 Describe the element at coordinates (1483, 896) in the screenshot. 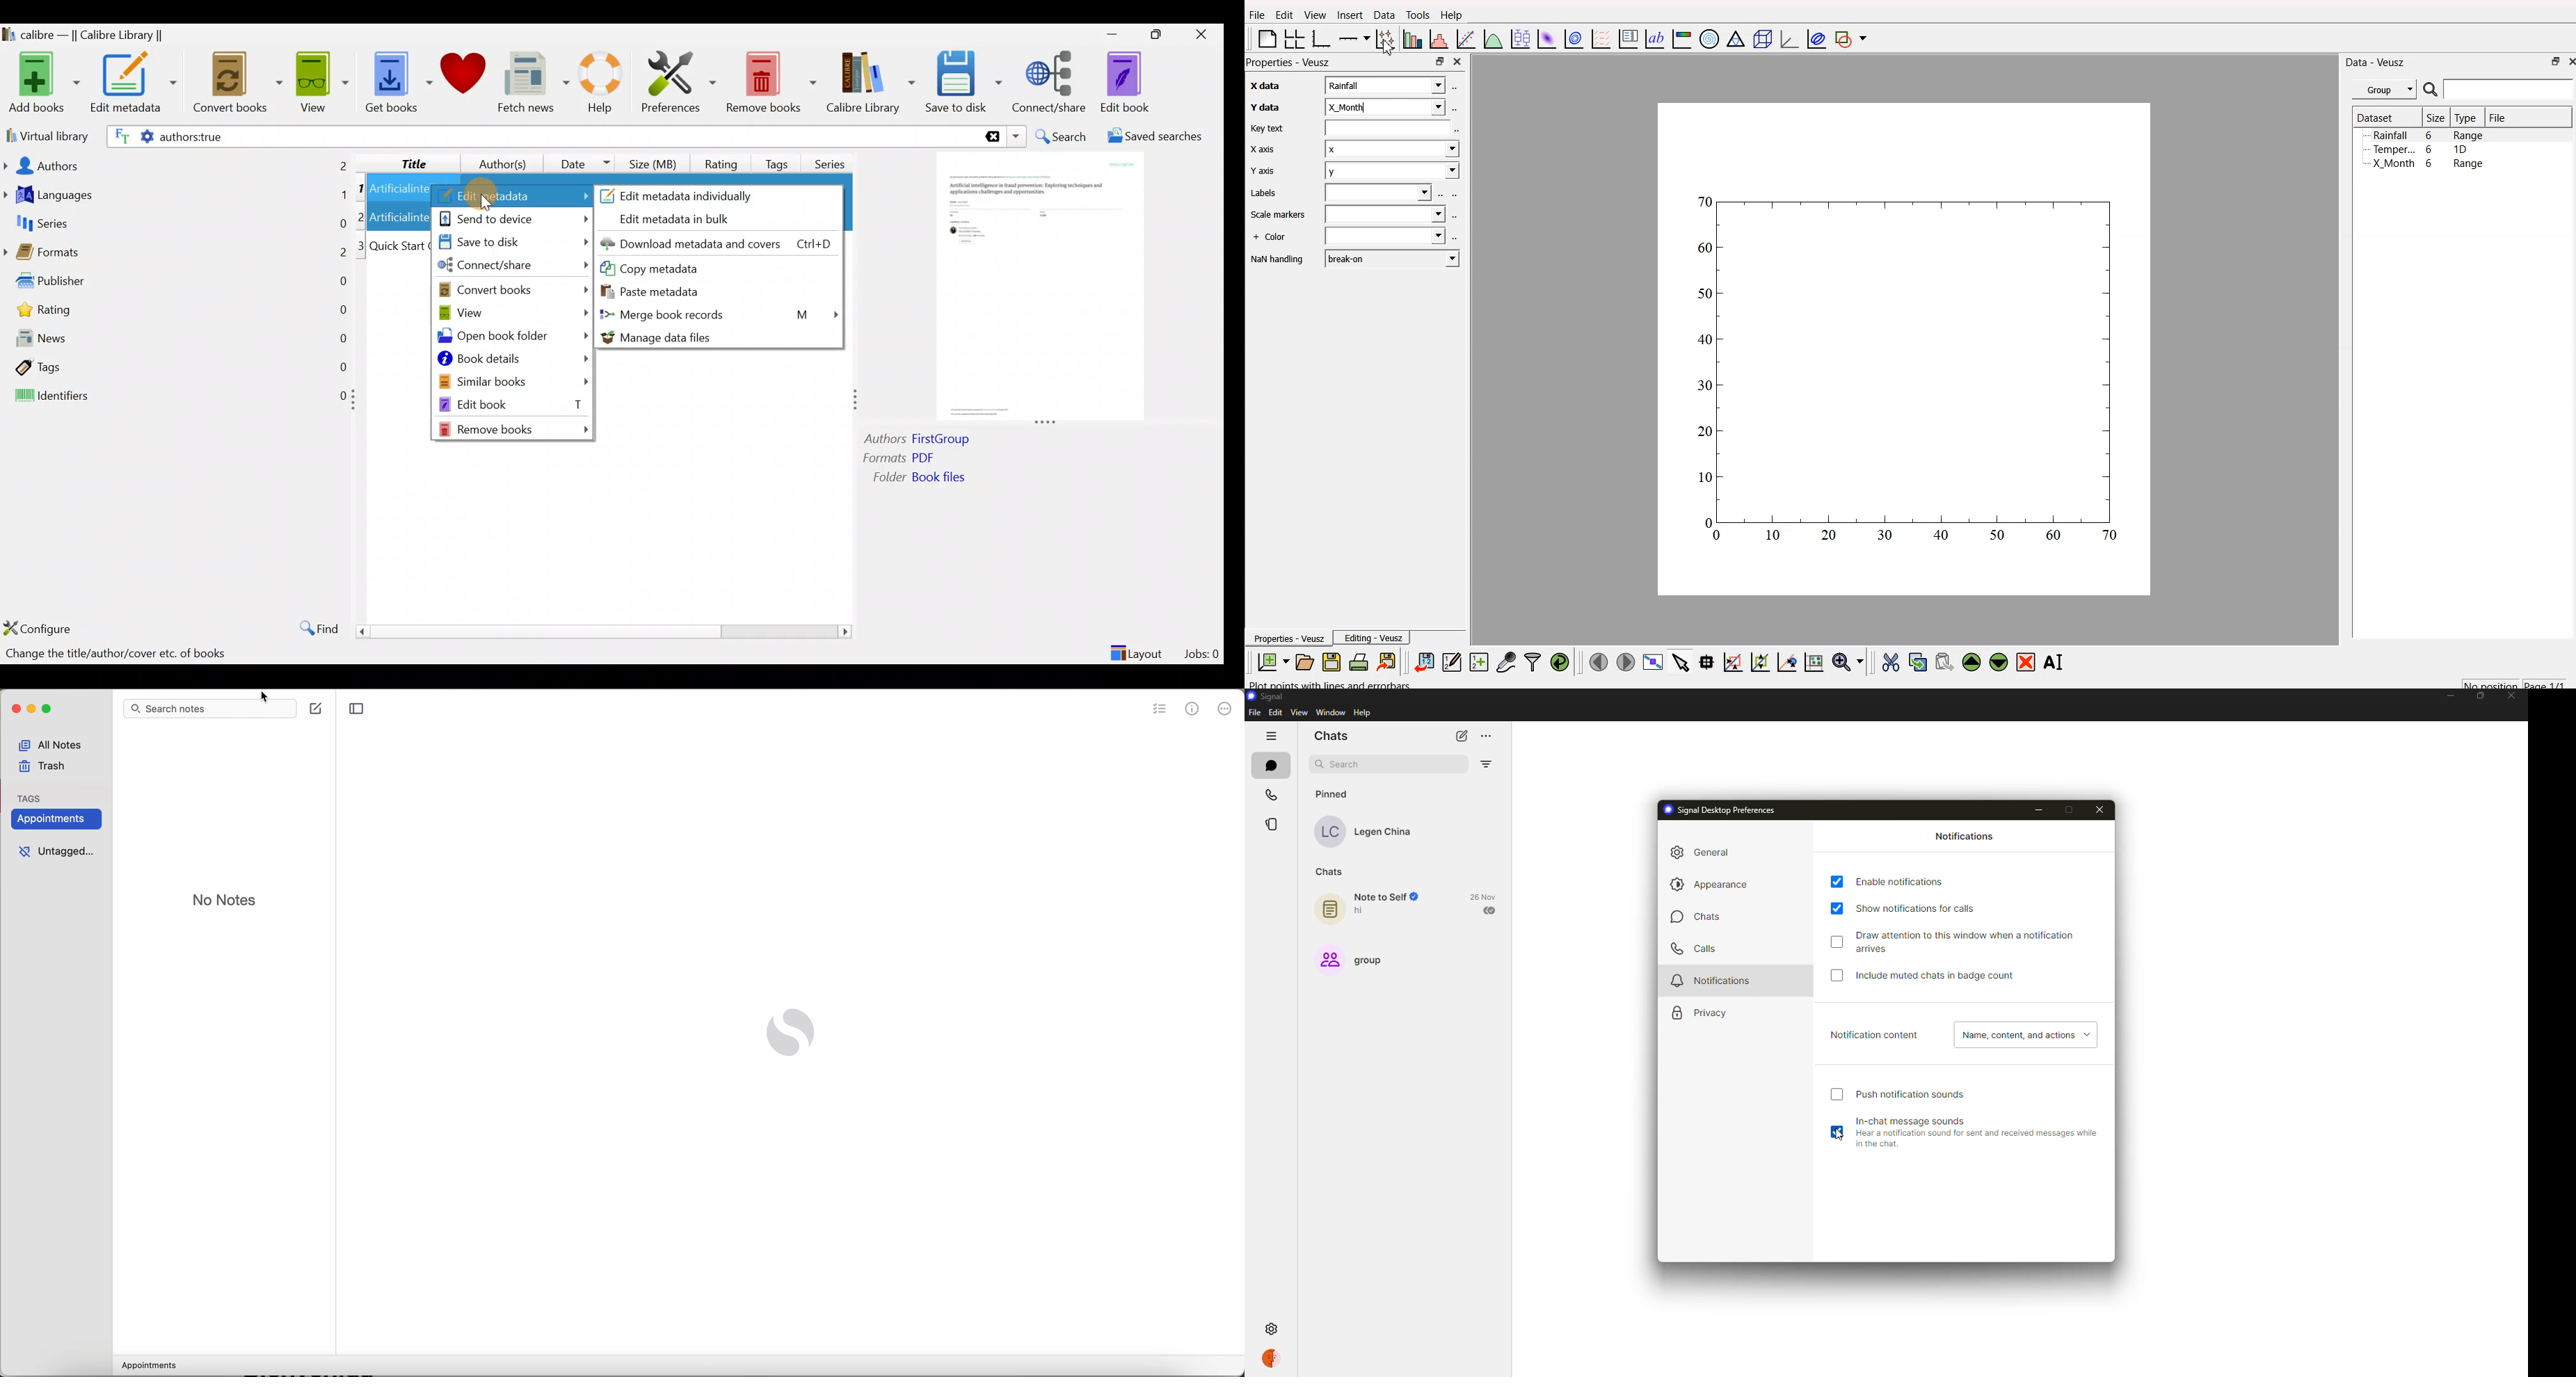

I see `date` at that location.